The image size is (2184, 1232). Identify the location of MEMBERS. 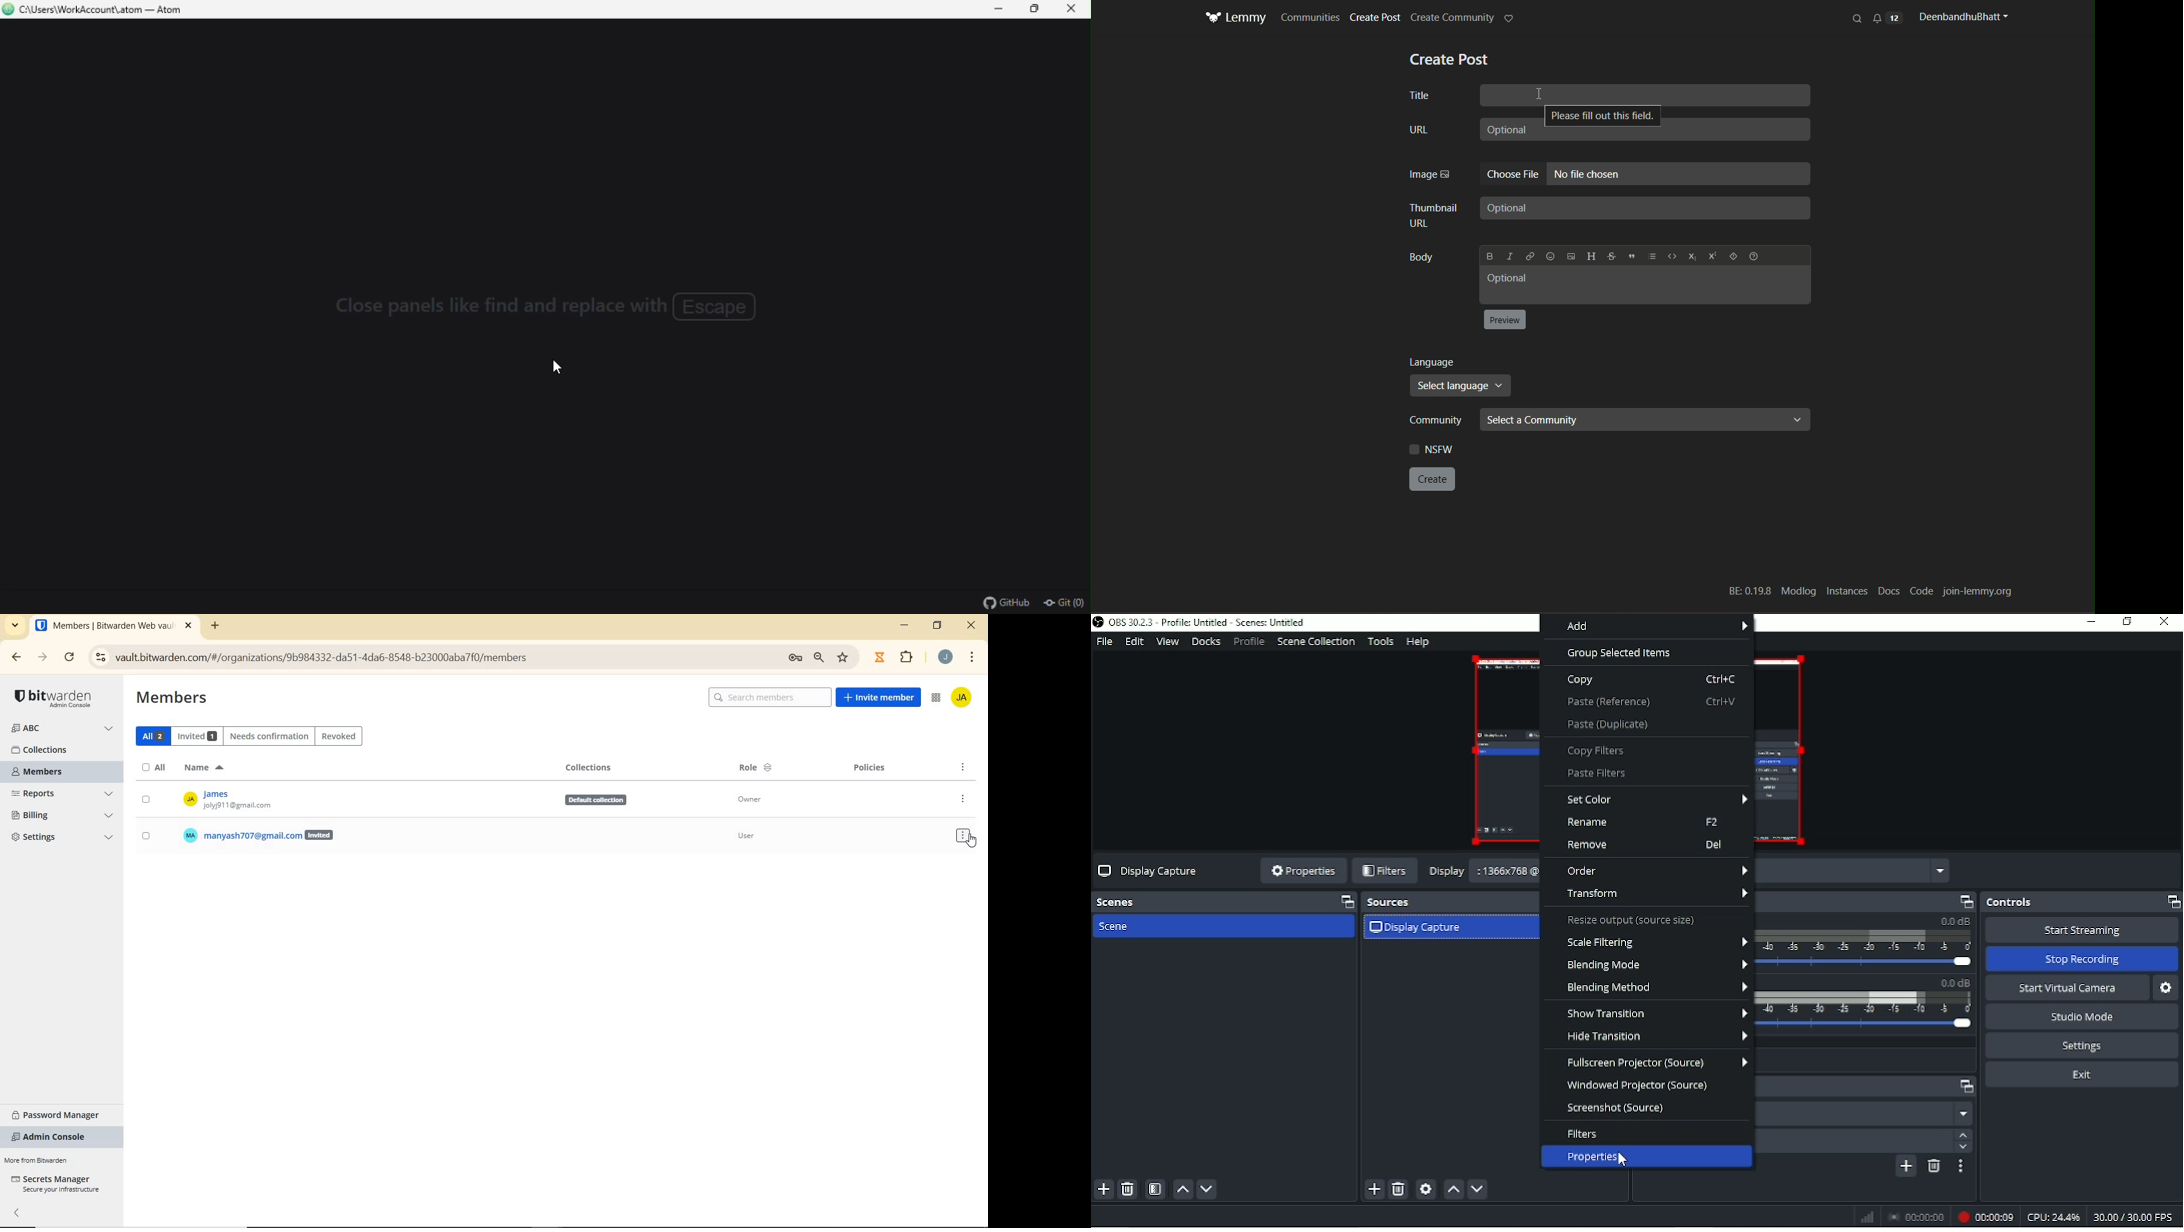
(47, 772).